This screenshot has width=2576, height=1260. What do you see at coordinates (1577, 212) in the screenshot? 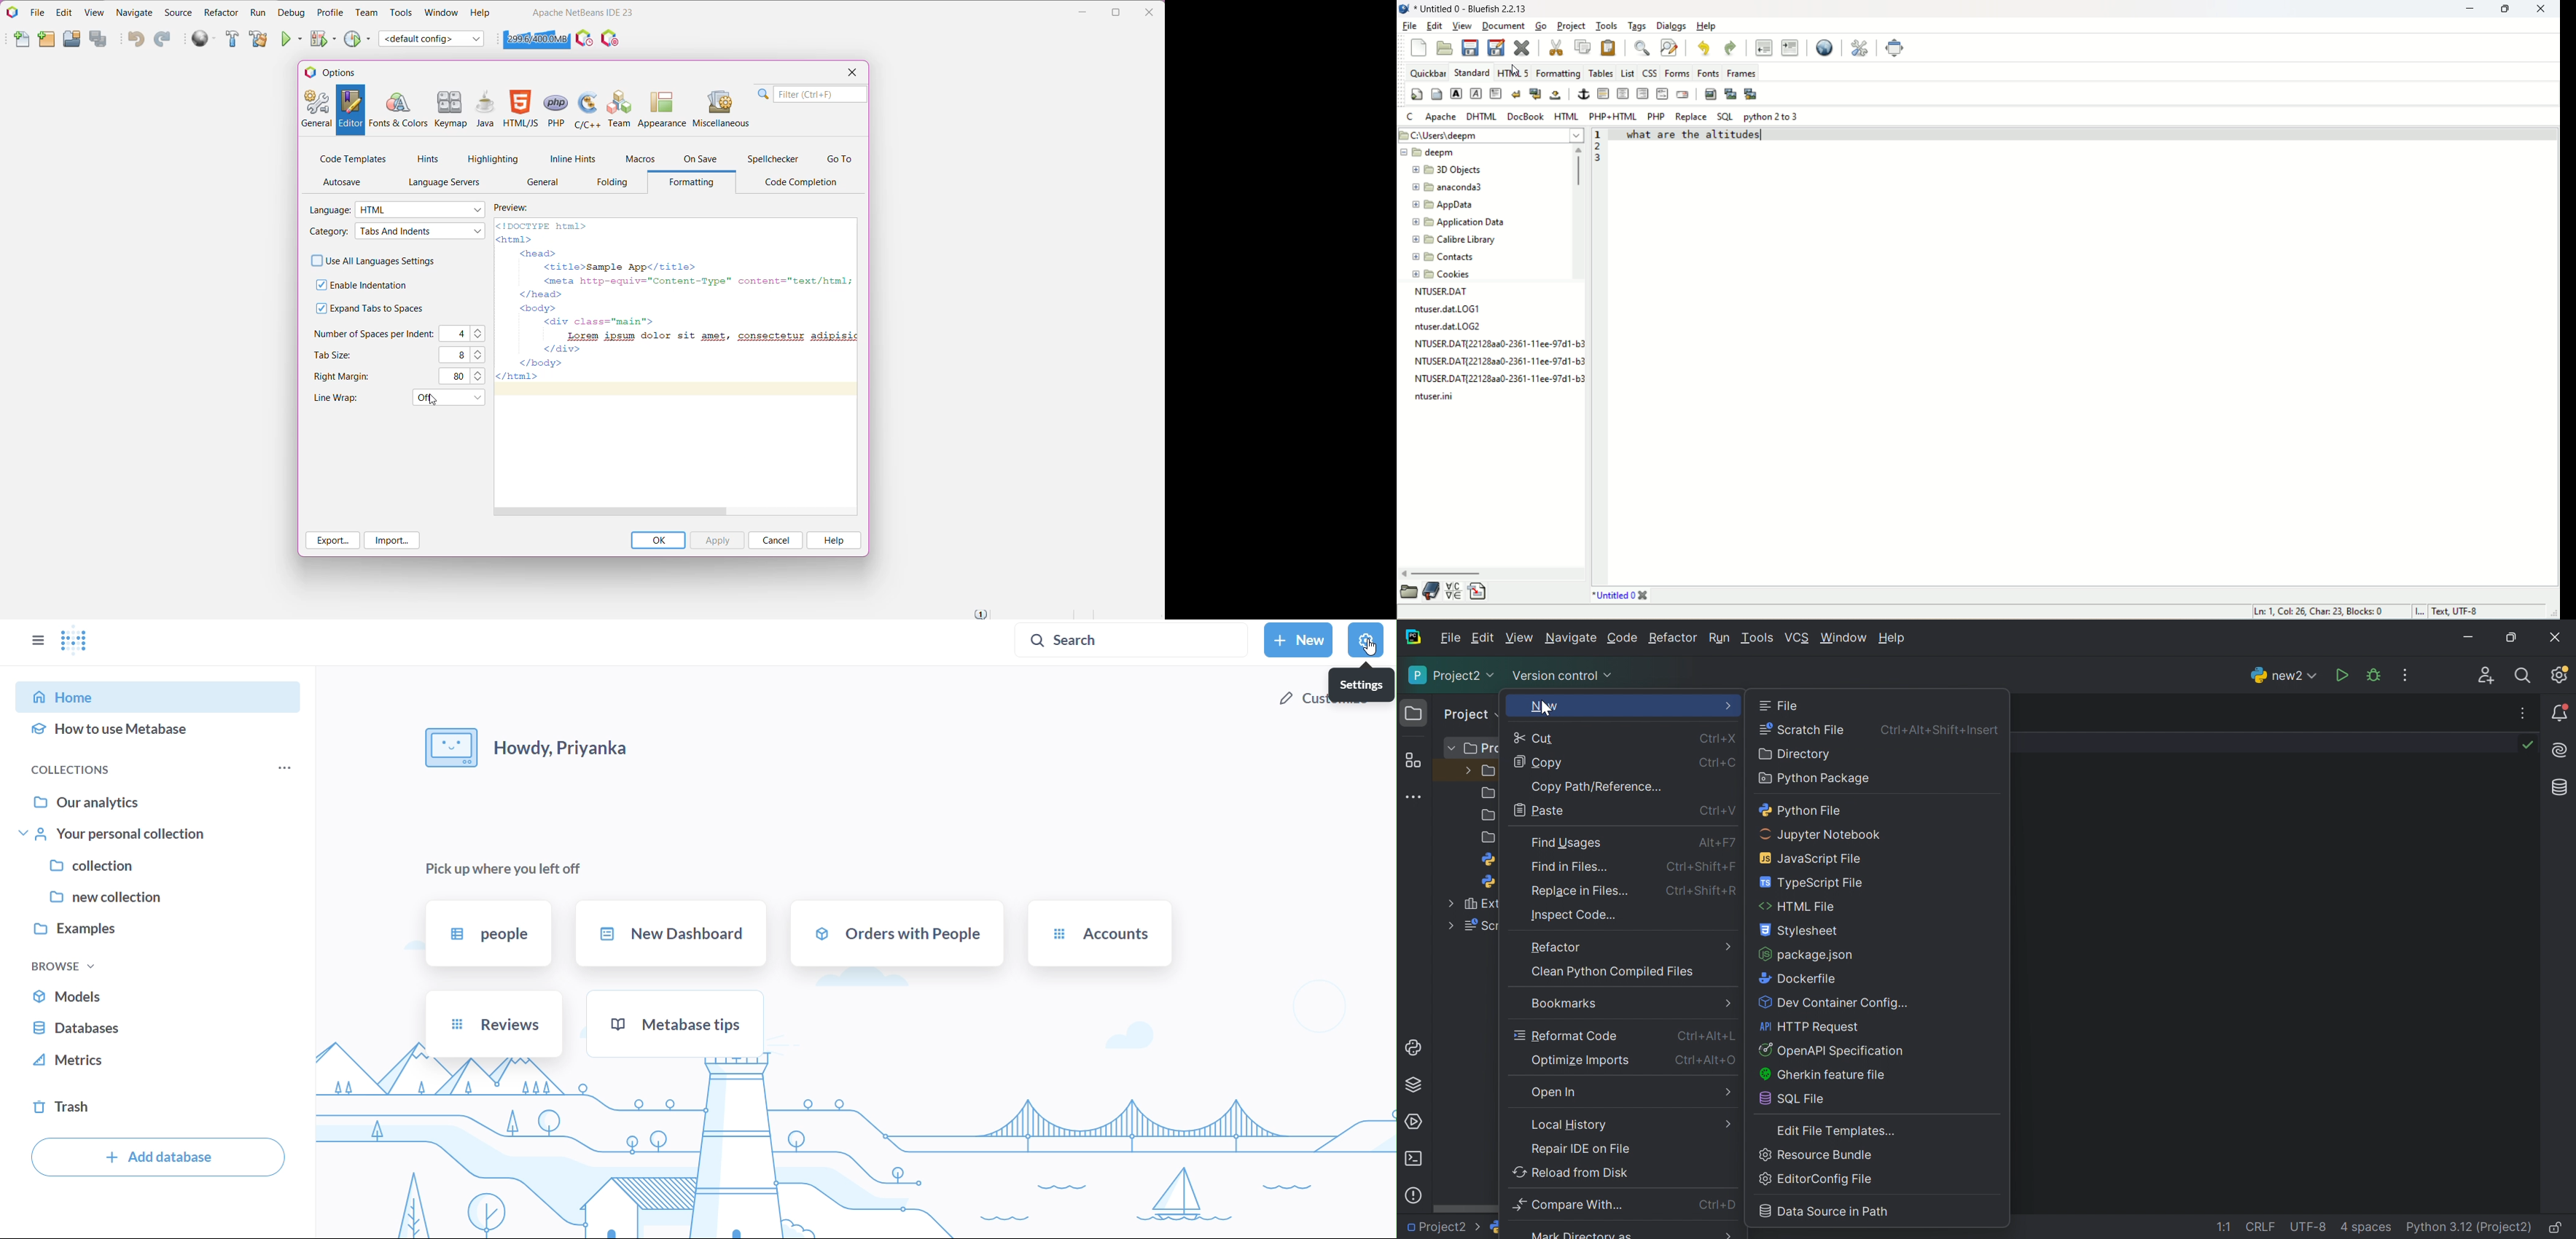
I see `vertical scroll bar` at bounding box center [1577, 212].